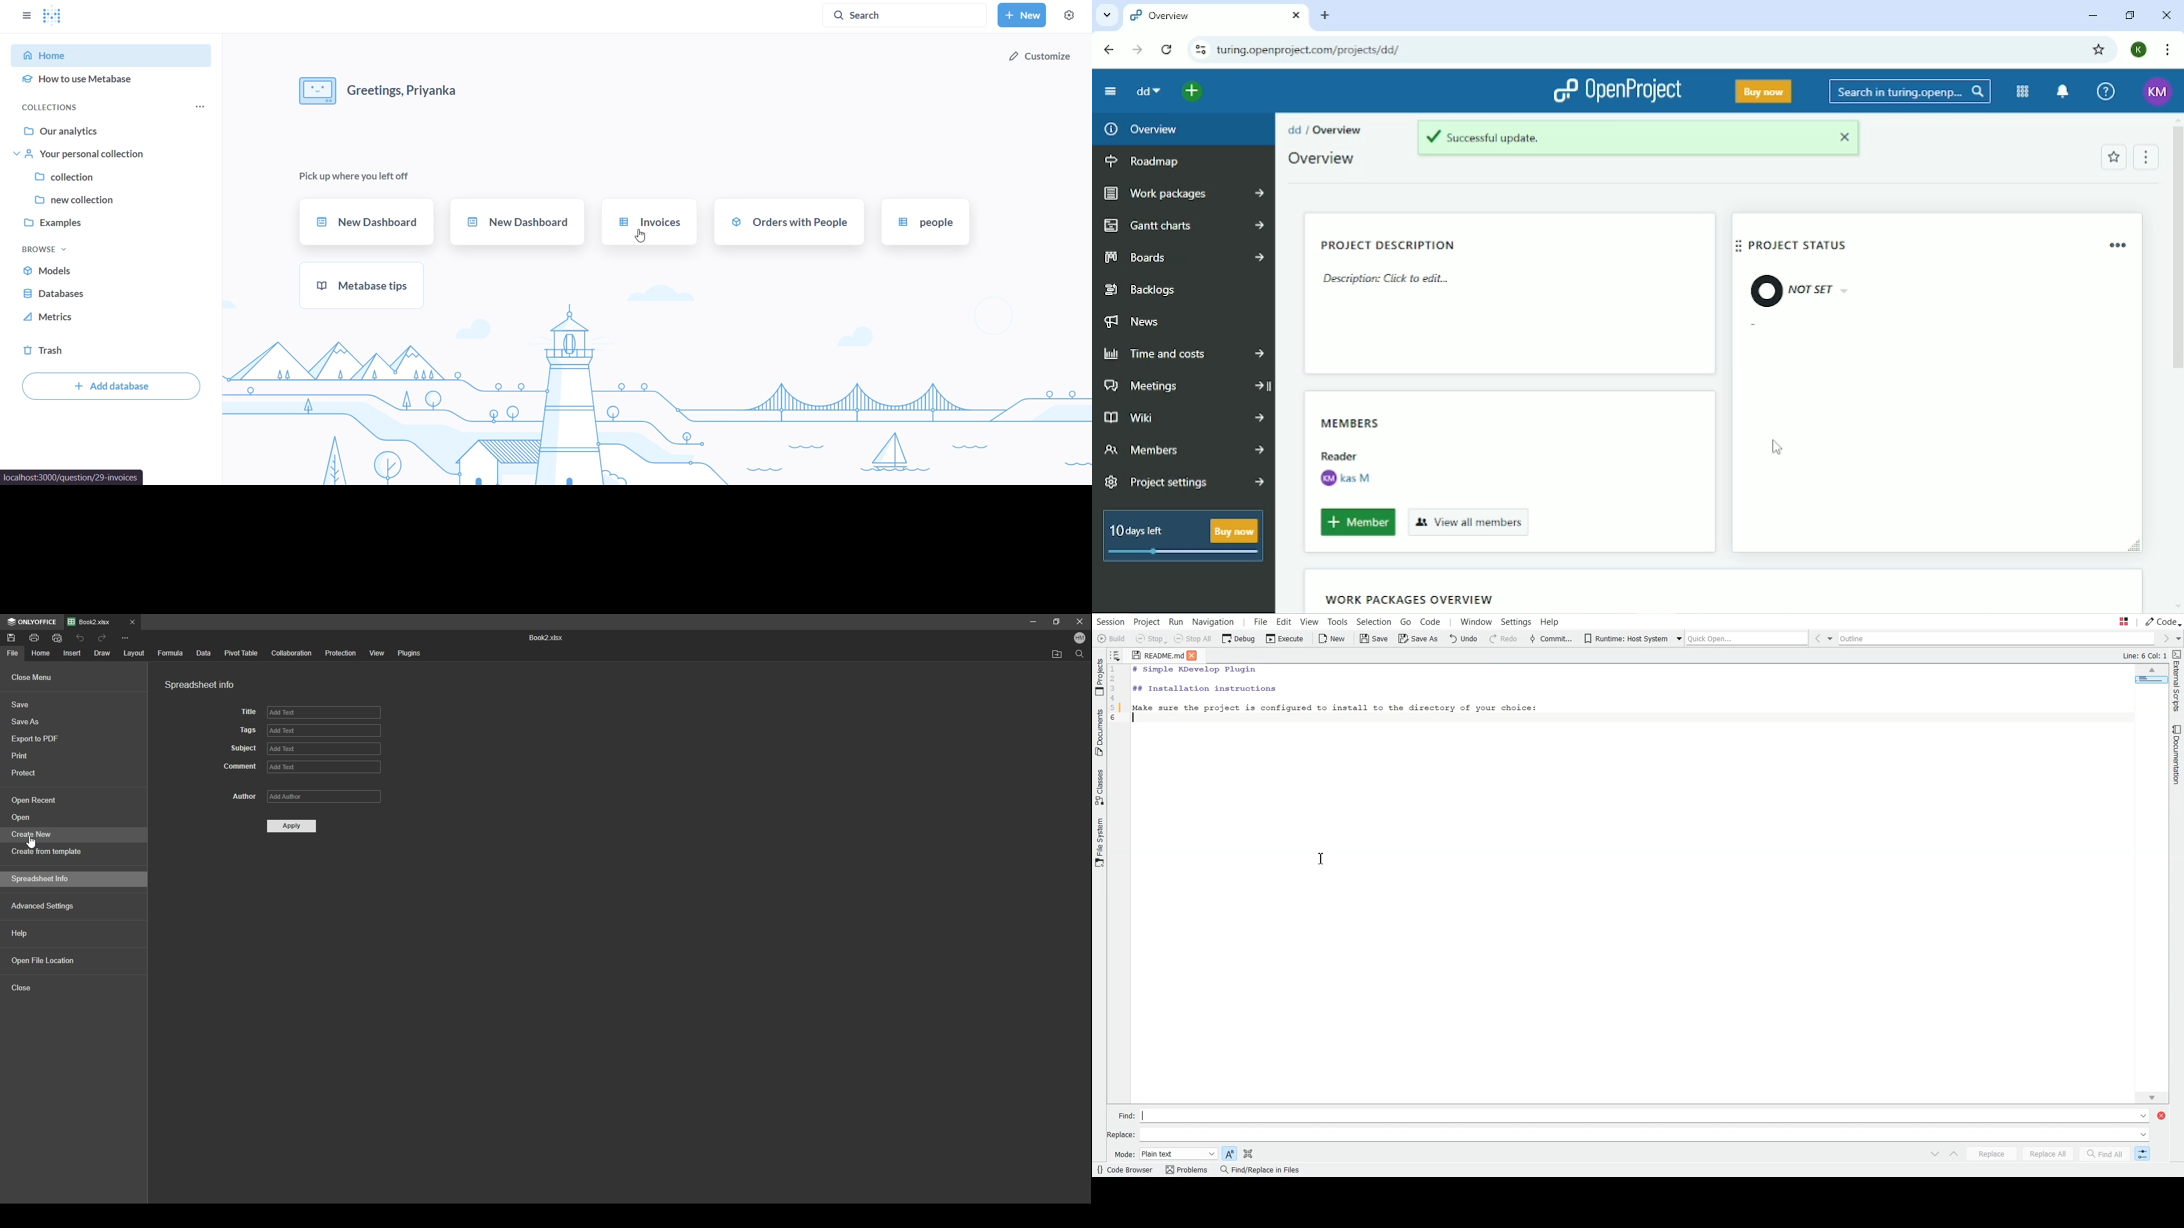 This screenshot has height=1232, width=2184. I want to click on Replace, so click(1629, 1134).